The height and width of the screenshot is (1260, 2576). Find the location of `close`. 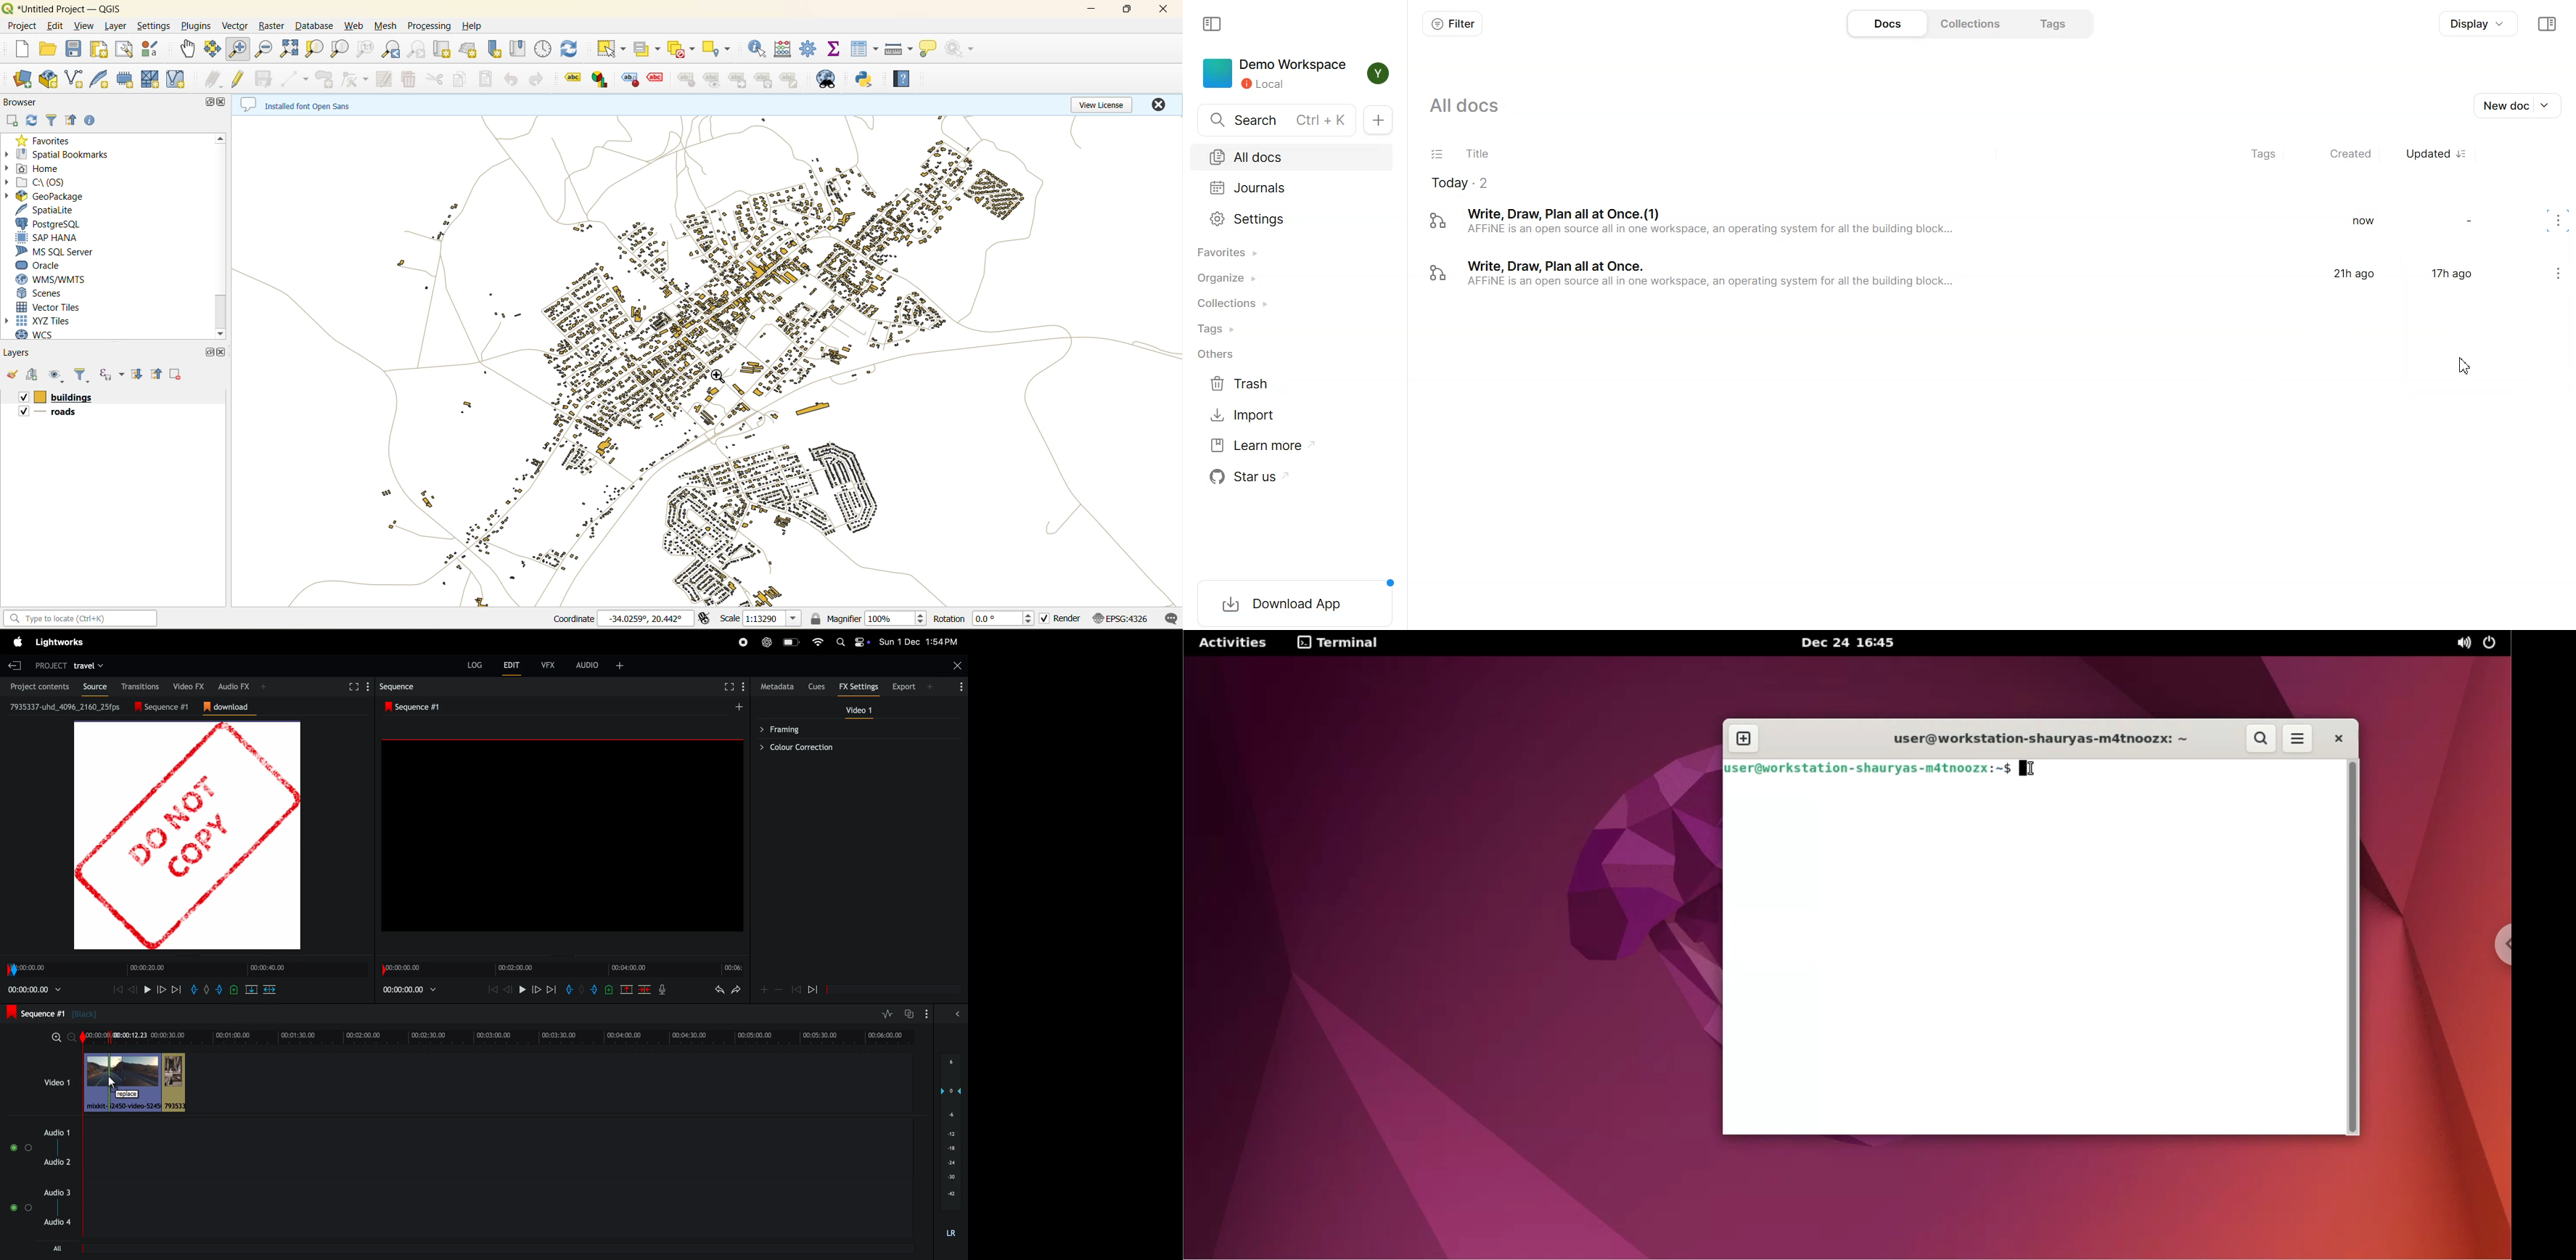

close is located at coordinates (1163, 105).